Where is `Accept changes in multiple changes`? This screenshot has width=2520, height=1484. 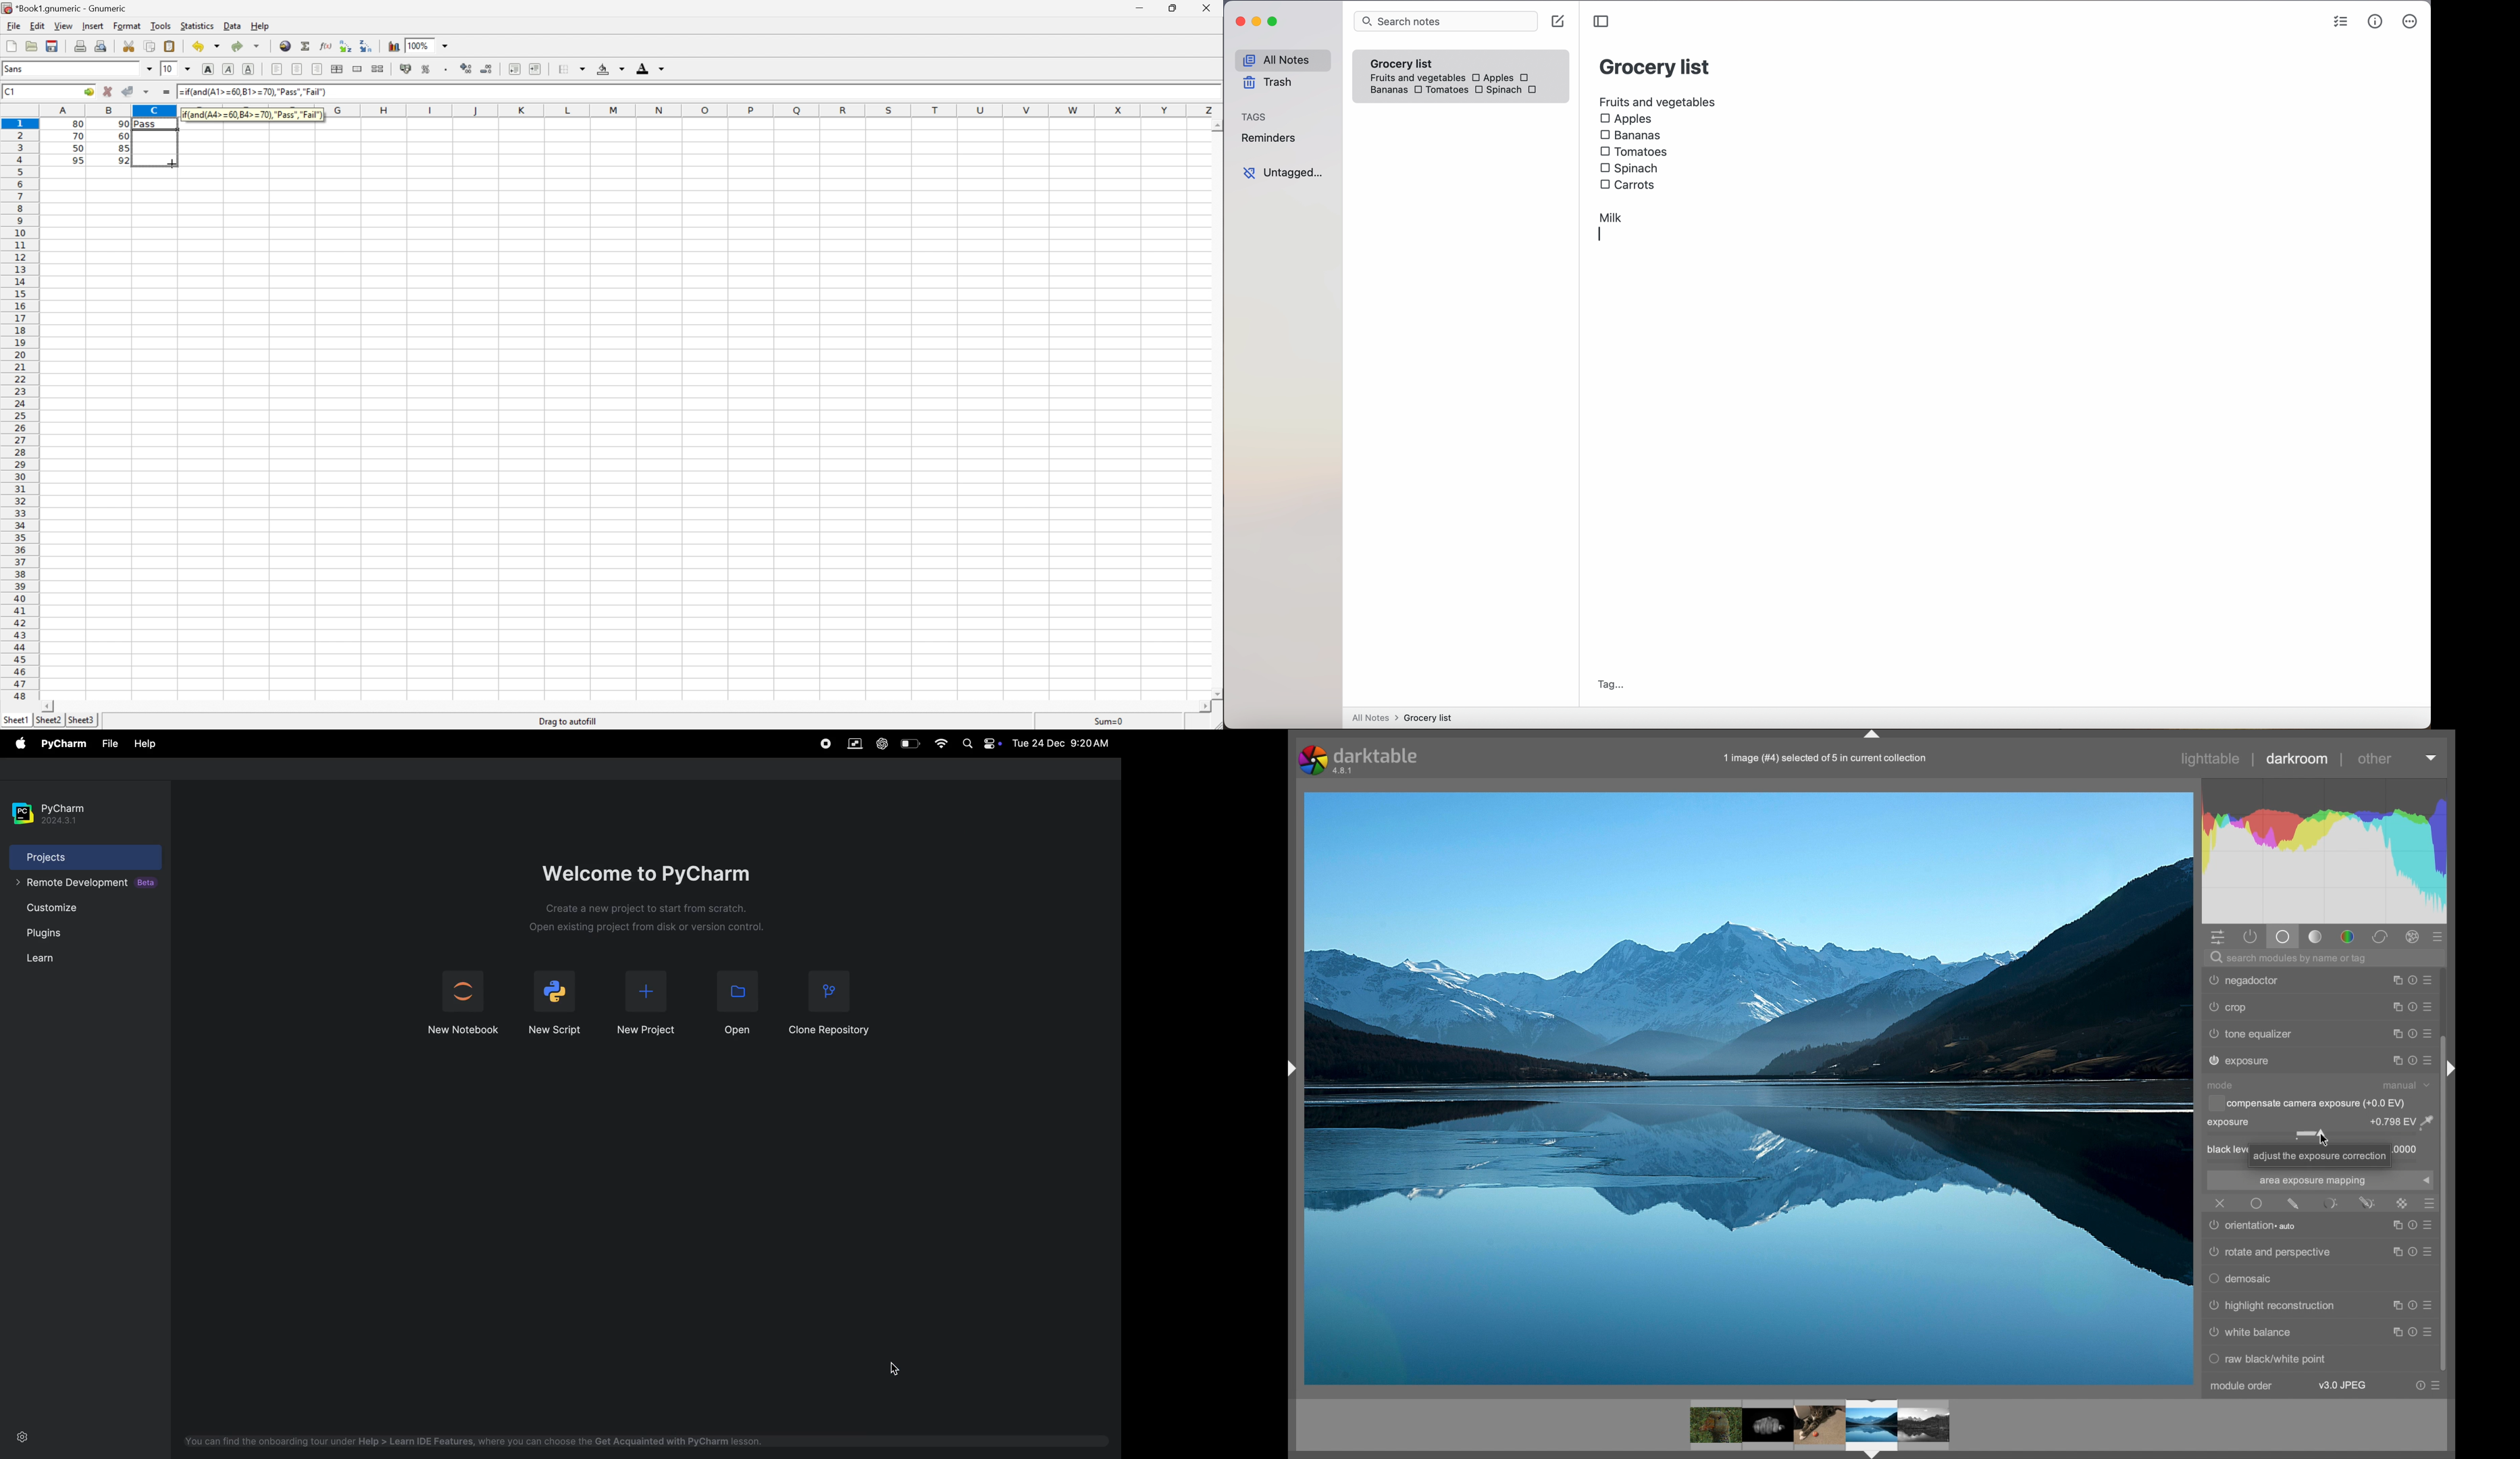 Accept changes in multiple changes is located at coordinates (148, 92).